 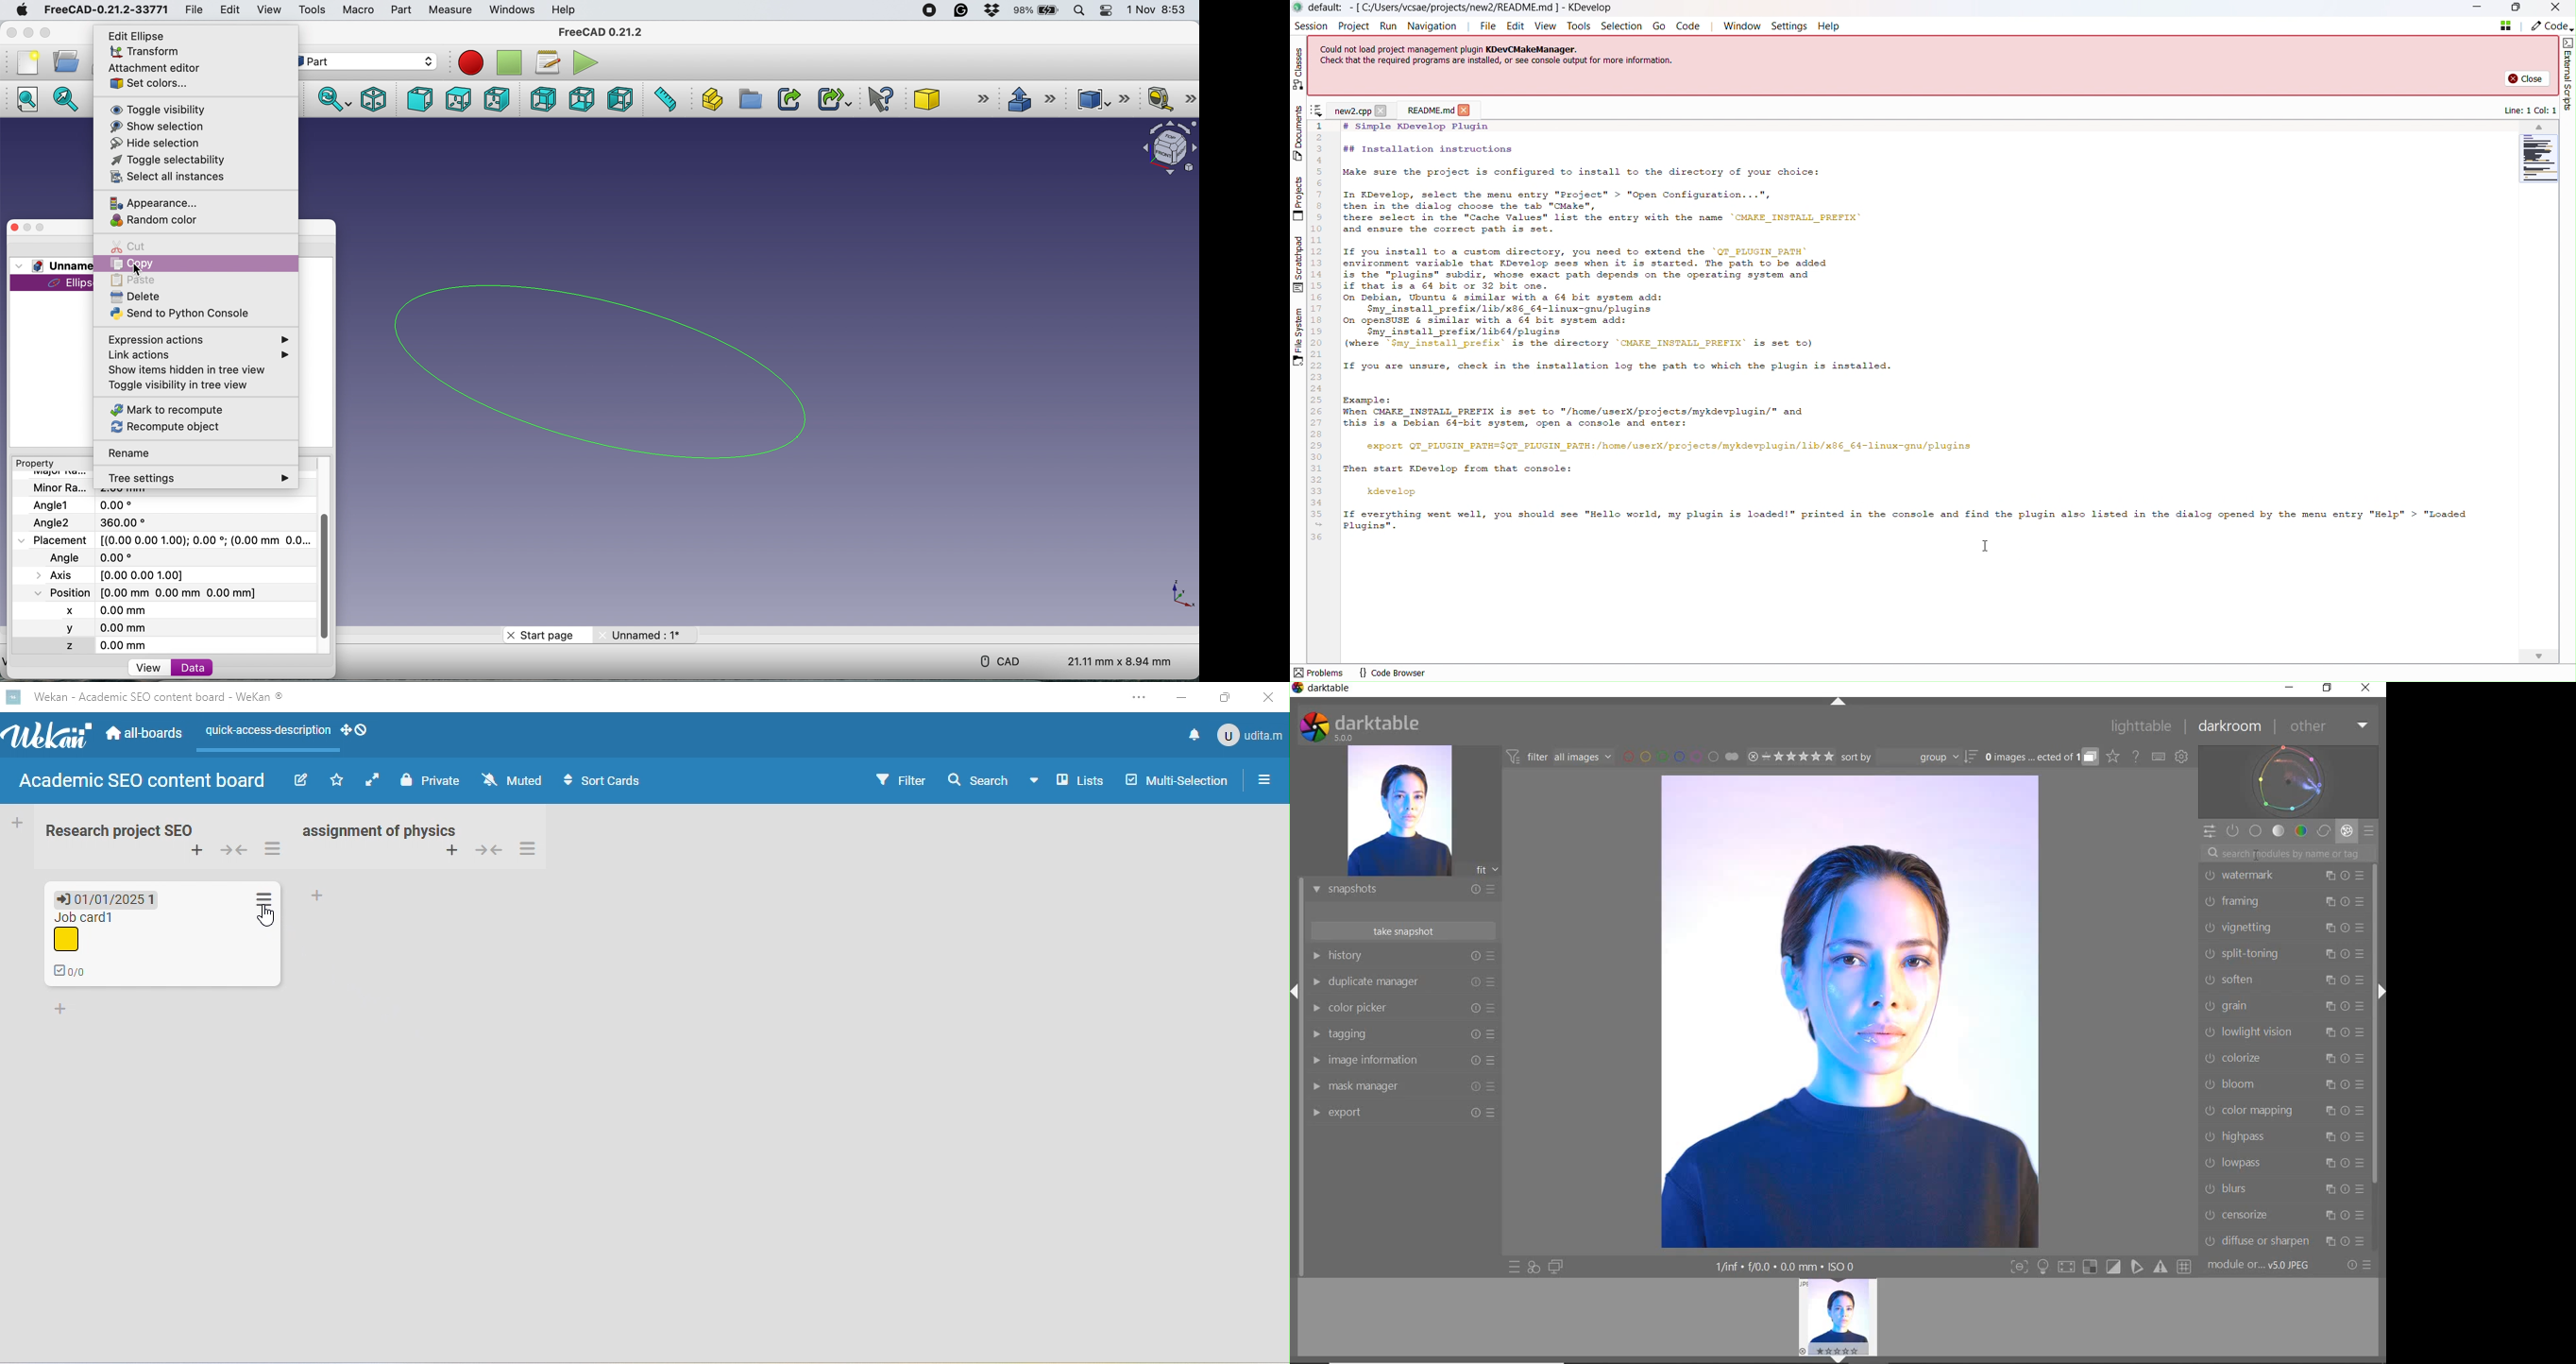 What do you see at coordinates (2283, 927) in the screenshot?
I see `VIGNETTING` at bounding box center [2283, 927].